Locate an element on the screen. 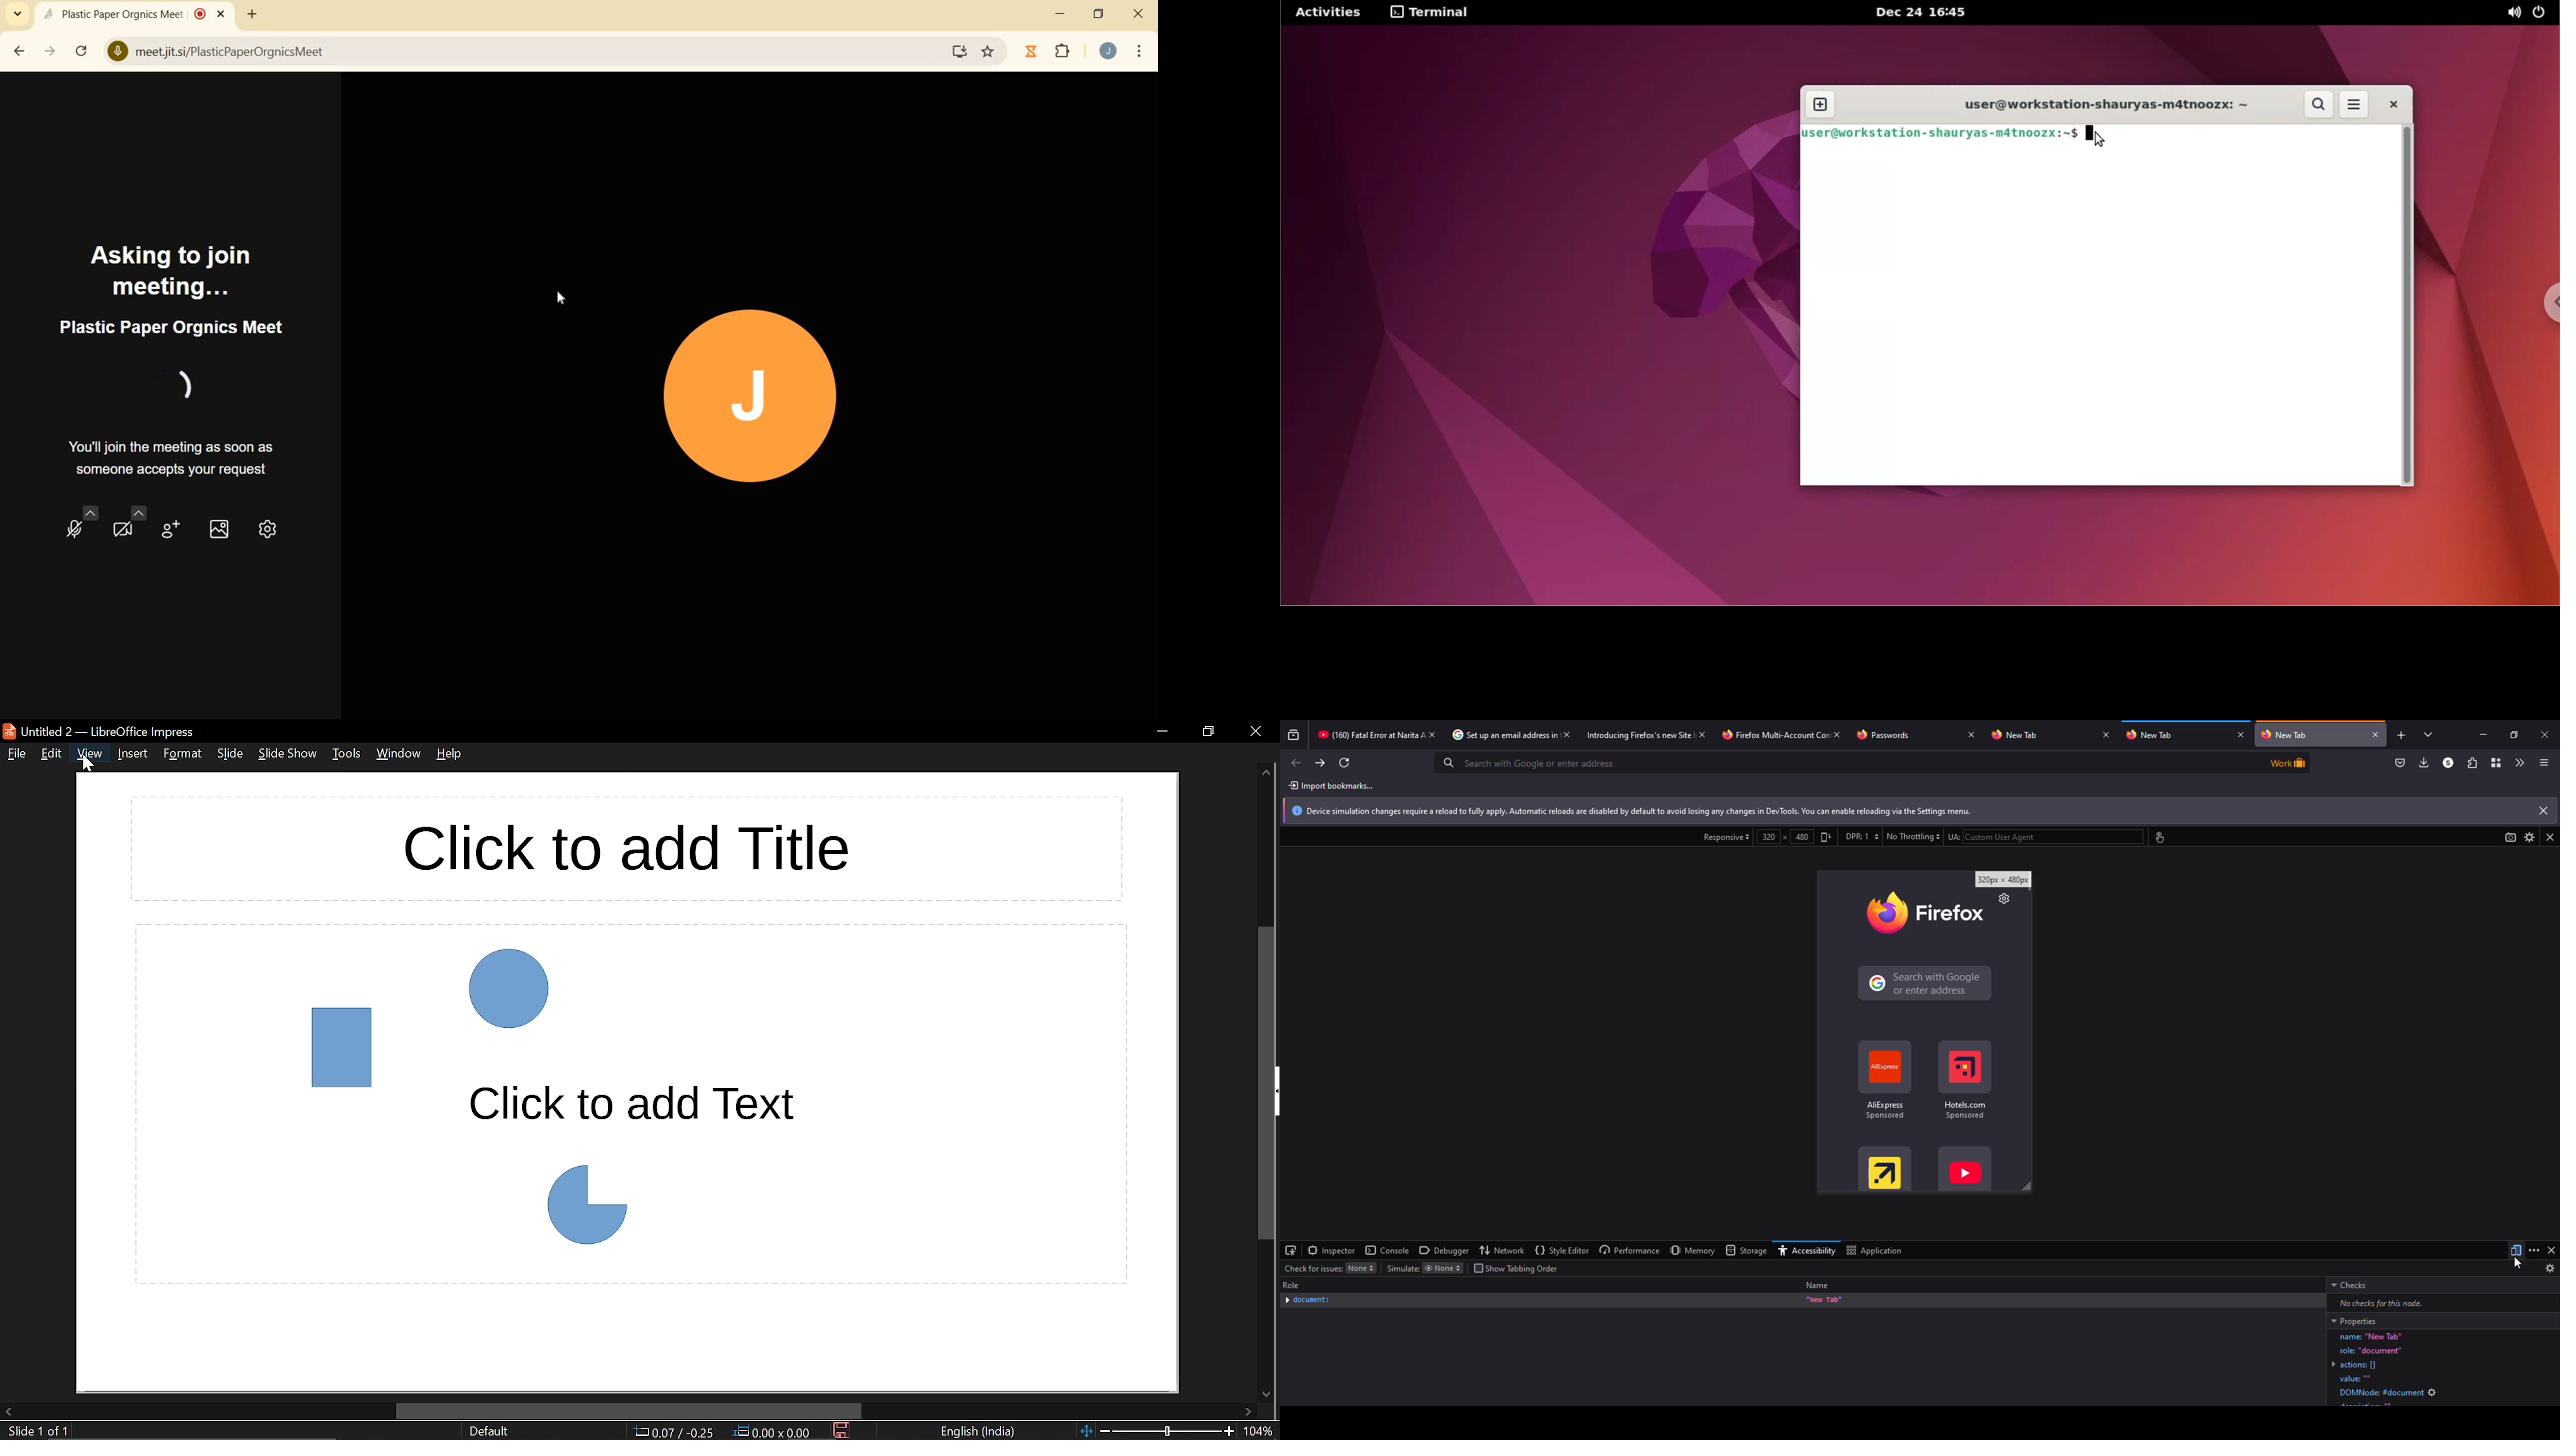 This screenshot has width=2576, height=1456. more is located at coordinates (2533, 1250).